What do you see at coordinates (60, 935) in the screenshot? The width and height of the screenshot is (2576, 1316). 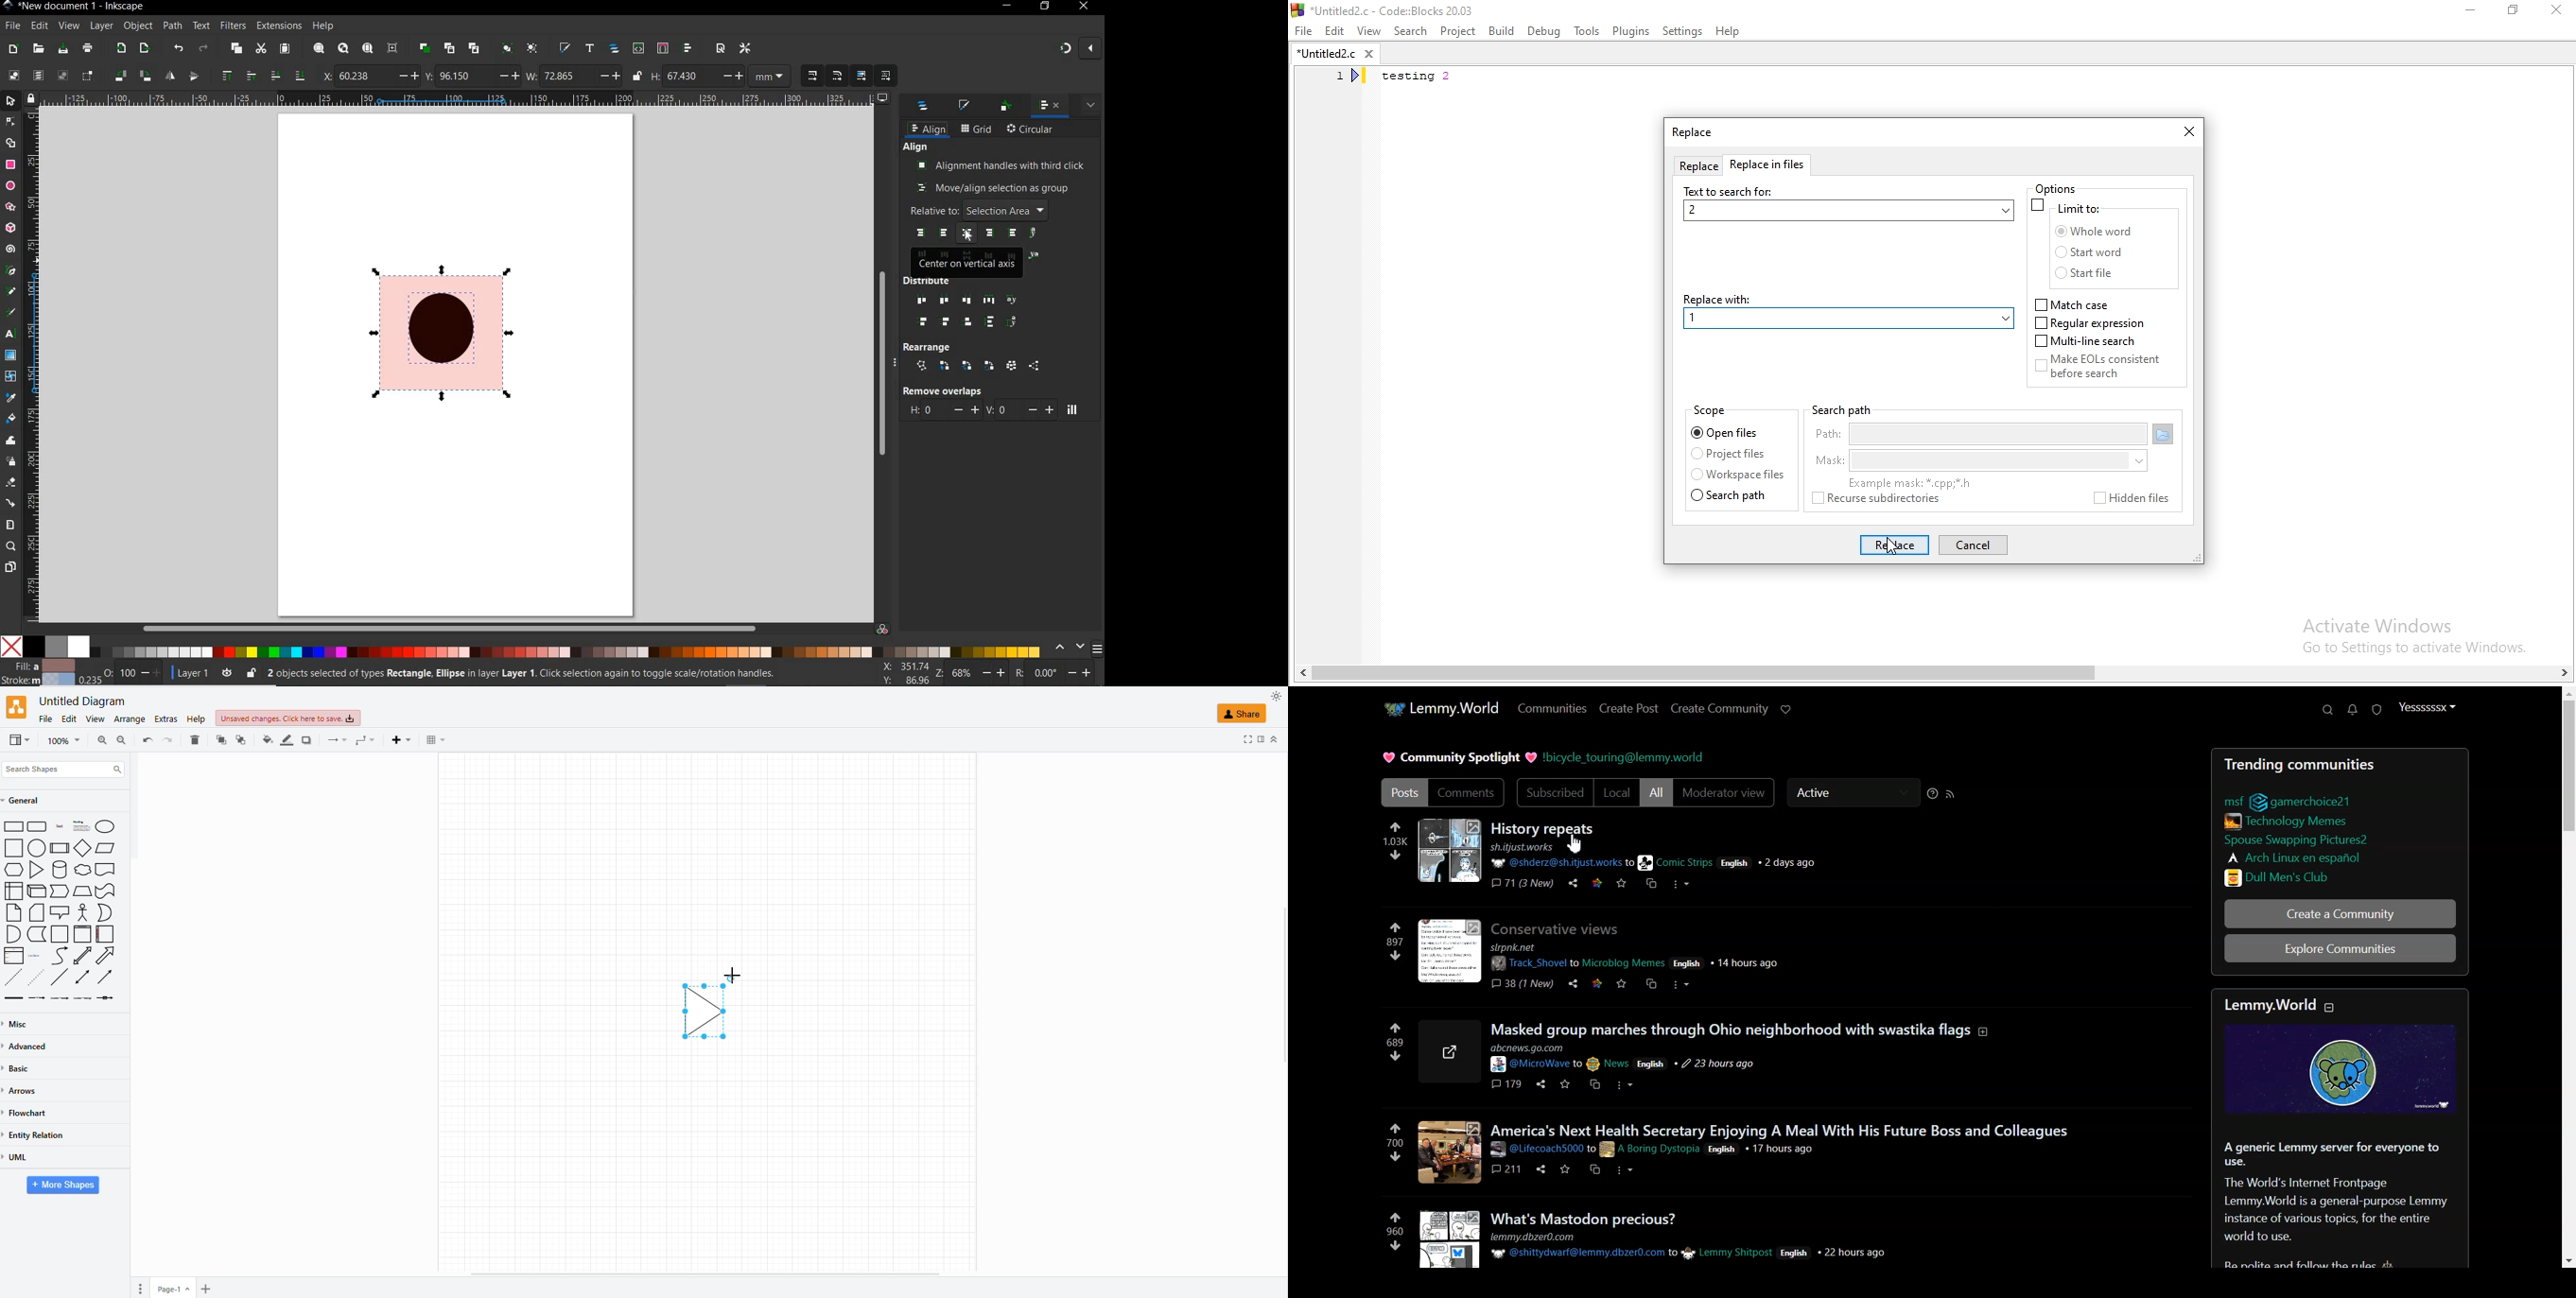 I see `Page` at bounding box center [60, 935].